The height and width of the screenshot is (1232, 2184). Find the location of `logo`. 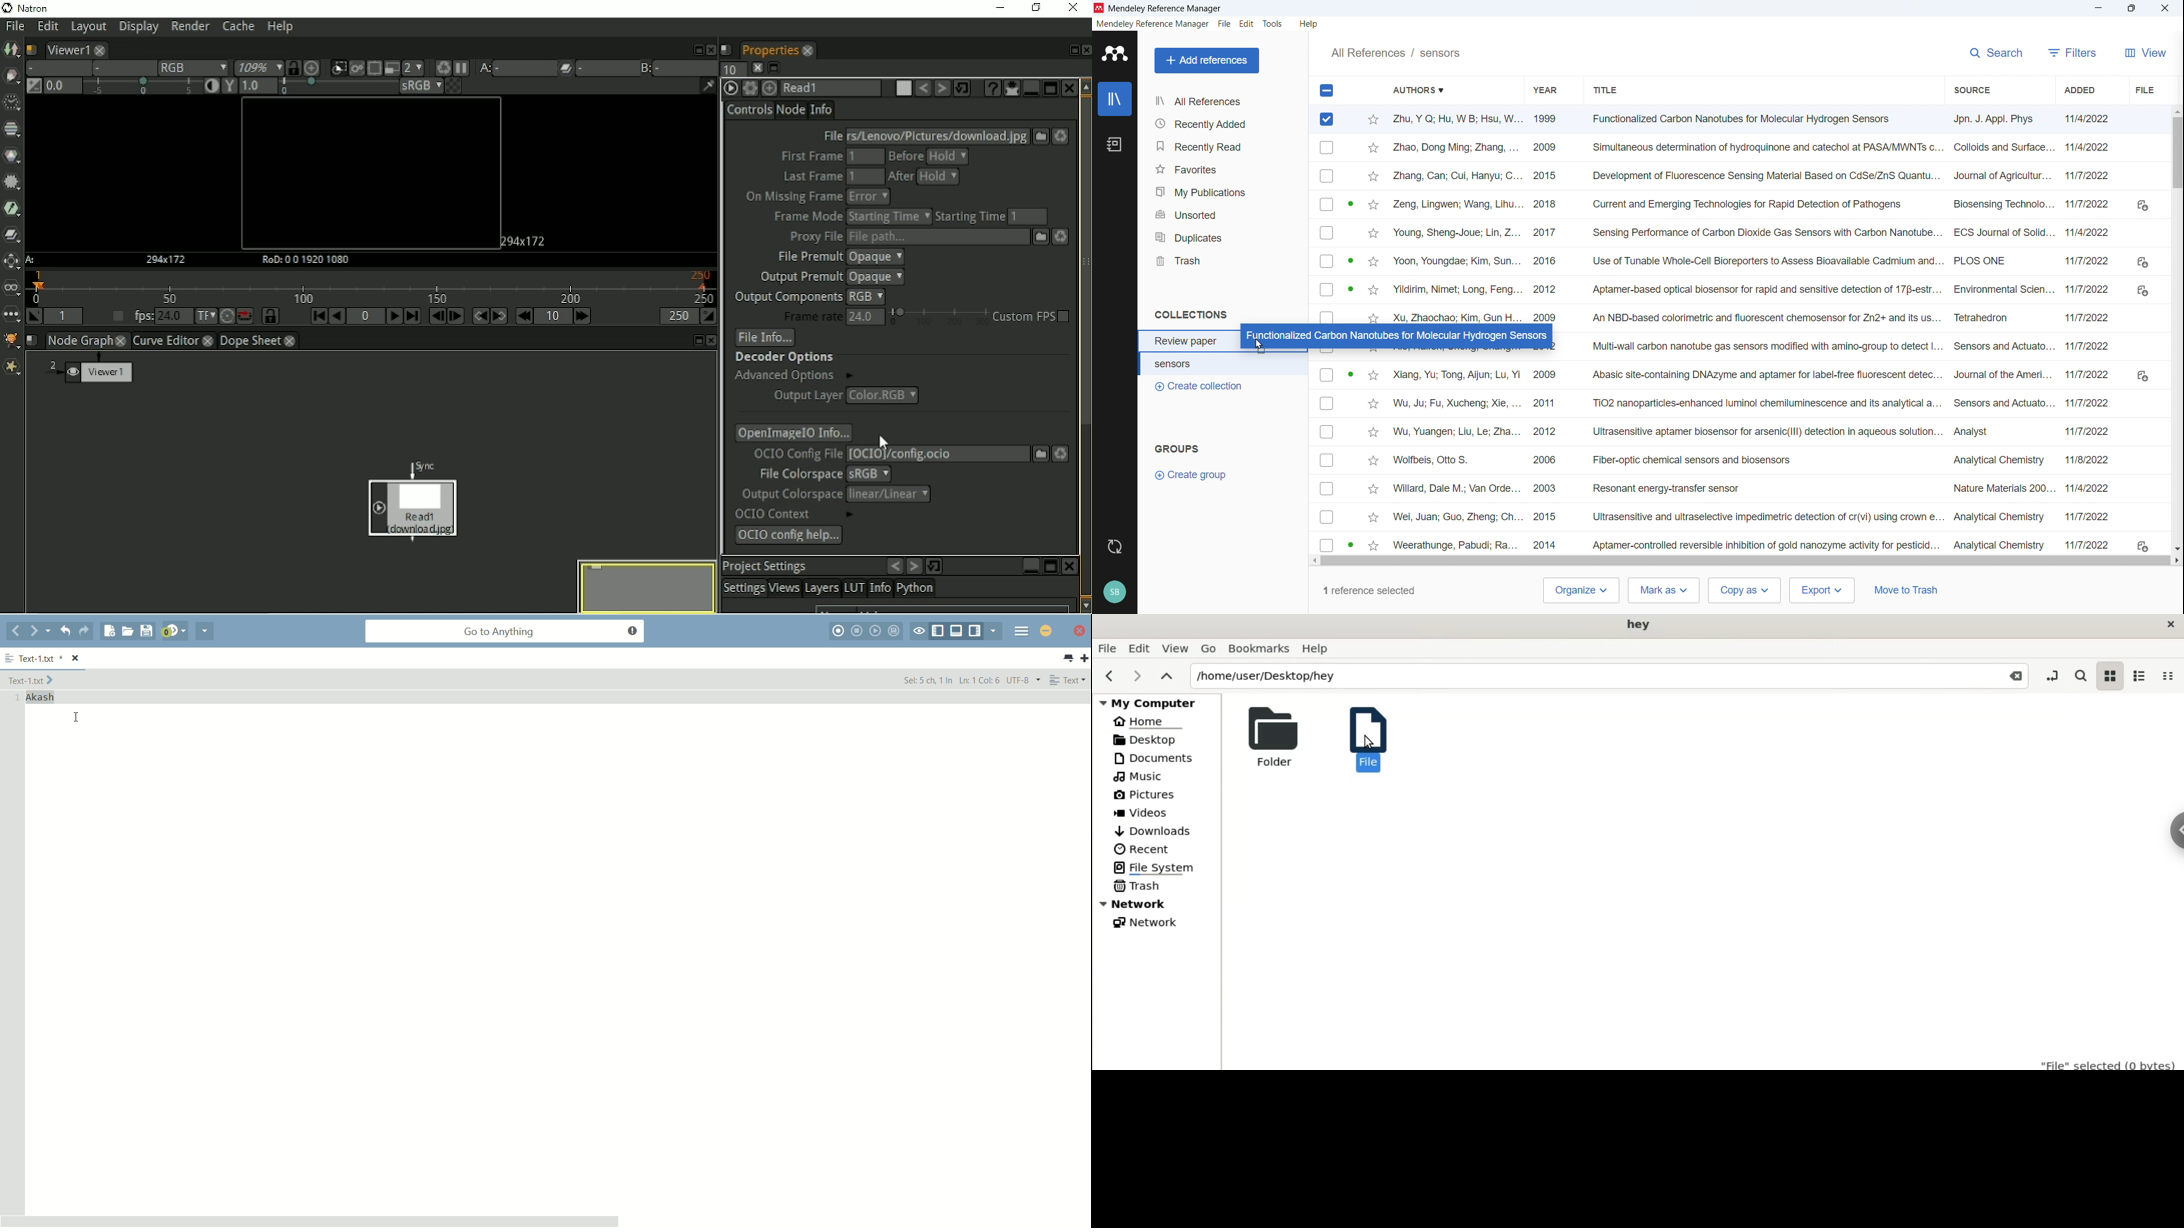

logo is located at coordinates (1099, 8).